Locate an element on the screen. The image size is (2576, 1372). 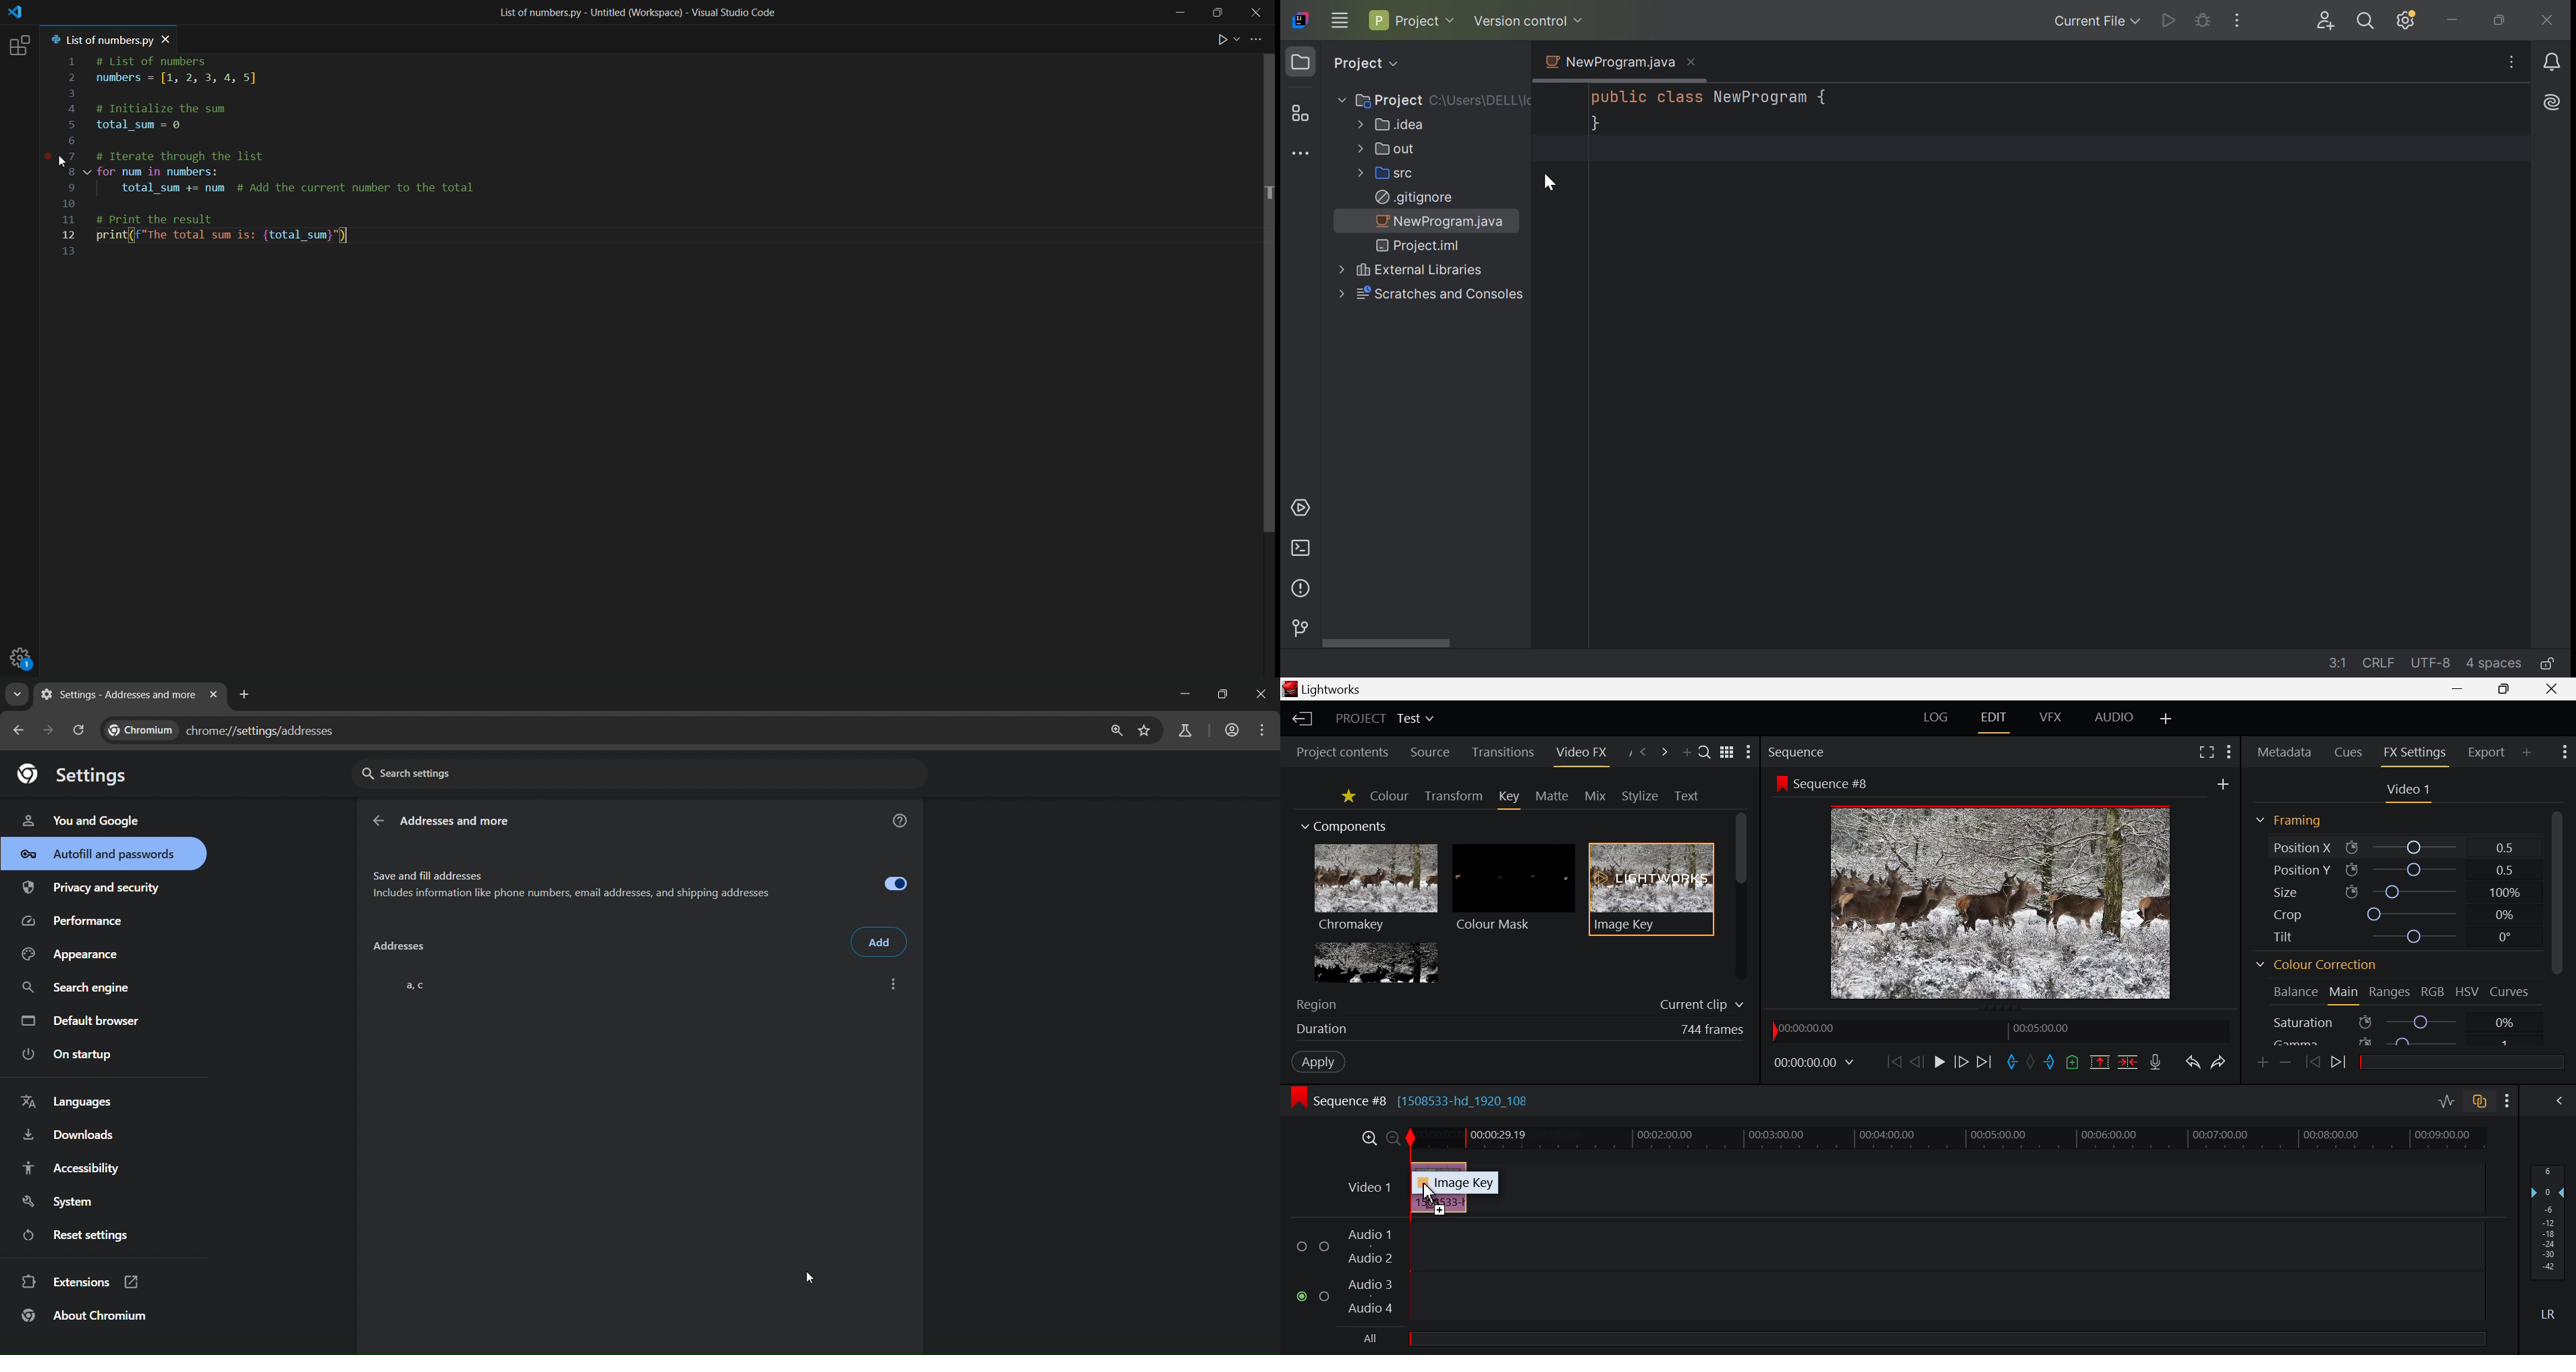
Video 1 is located at coordinates (1365, 1188).